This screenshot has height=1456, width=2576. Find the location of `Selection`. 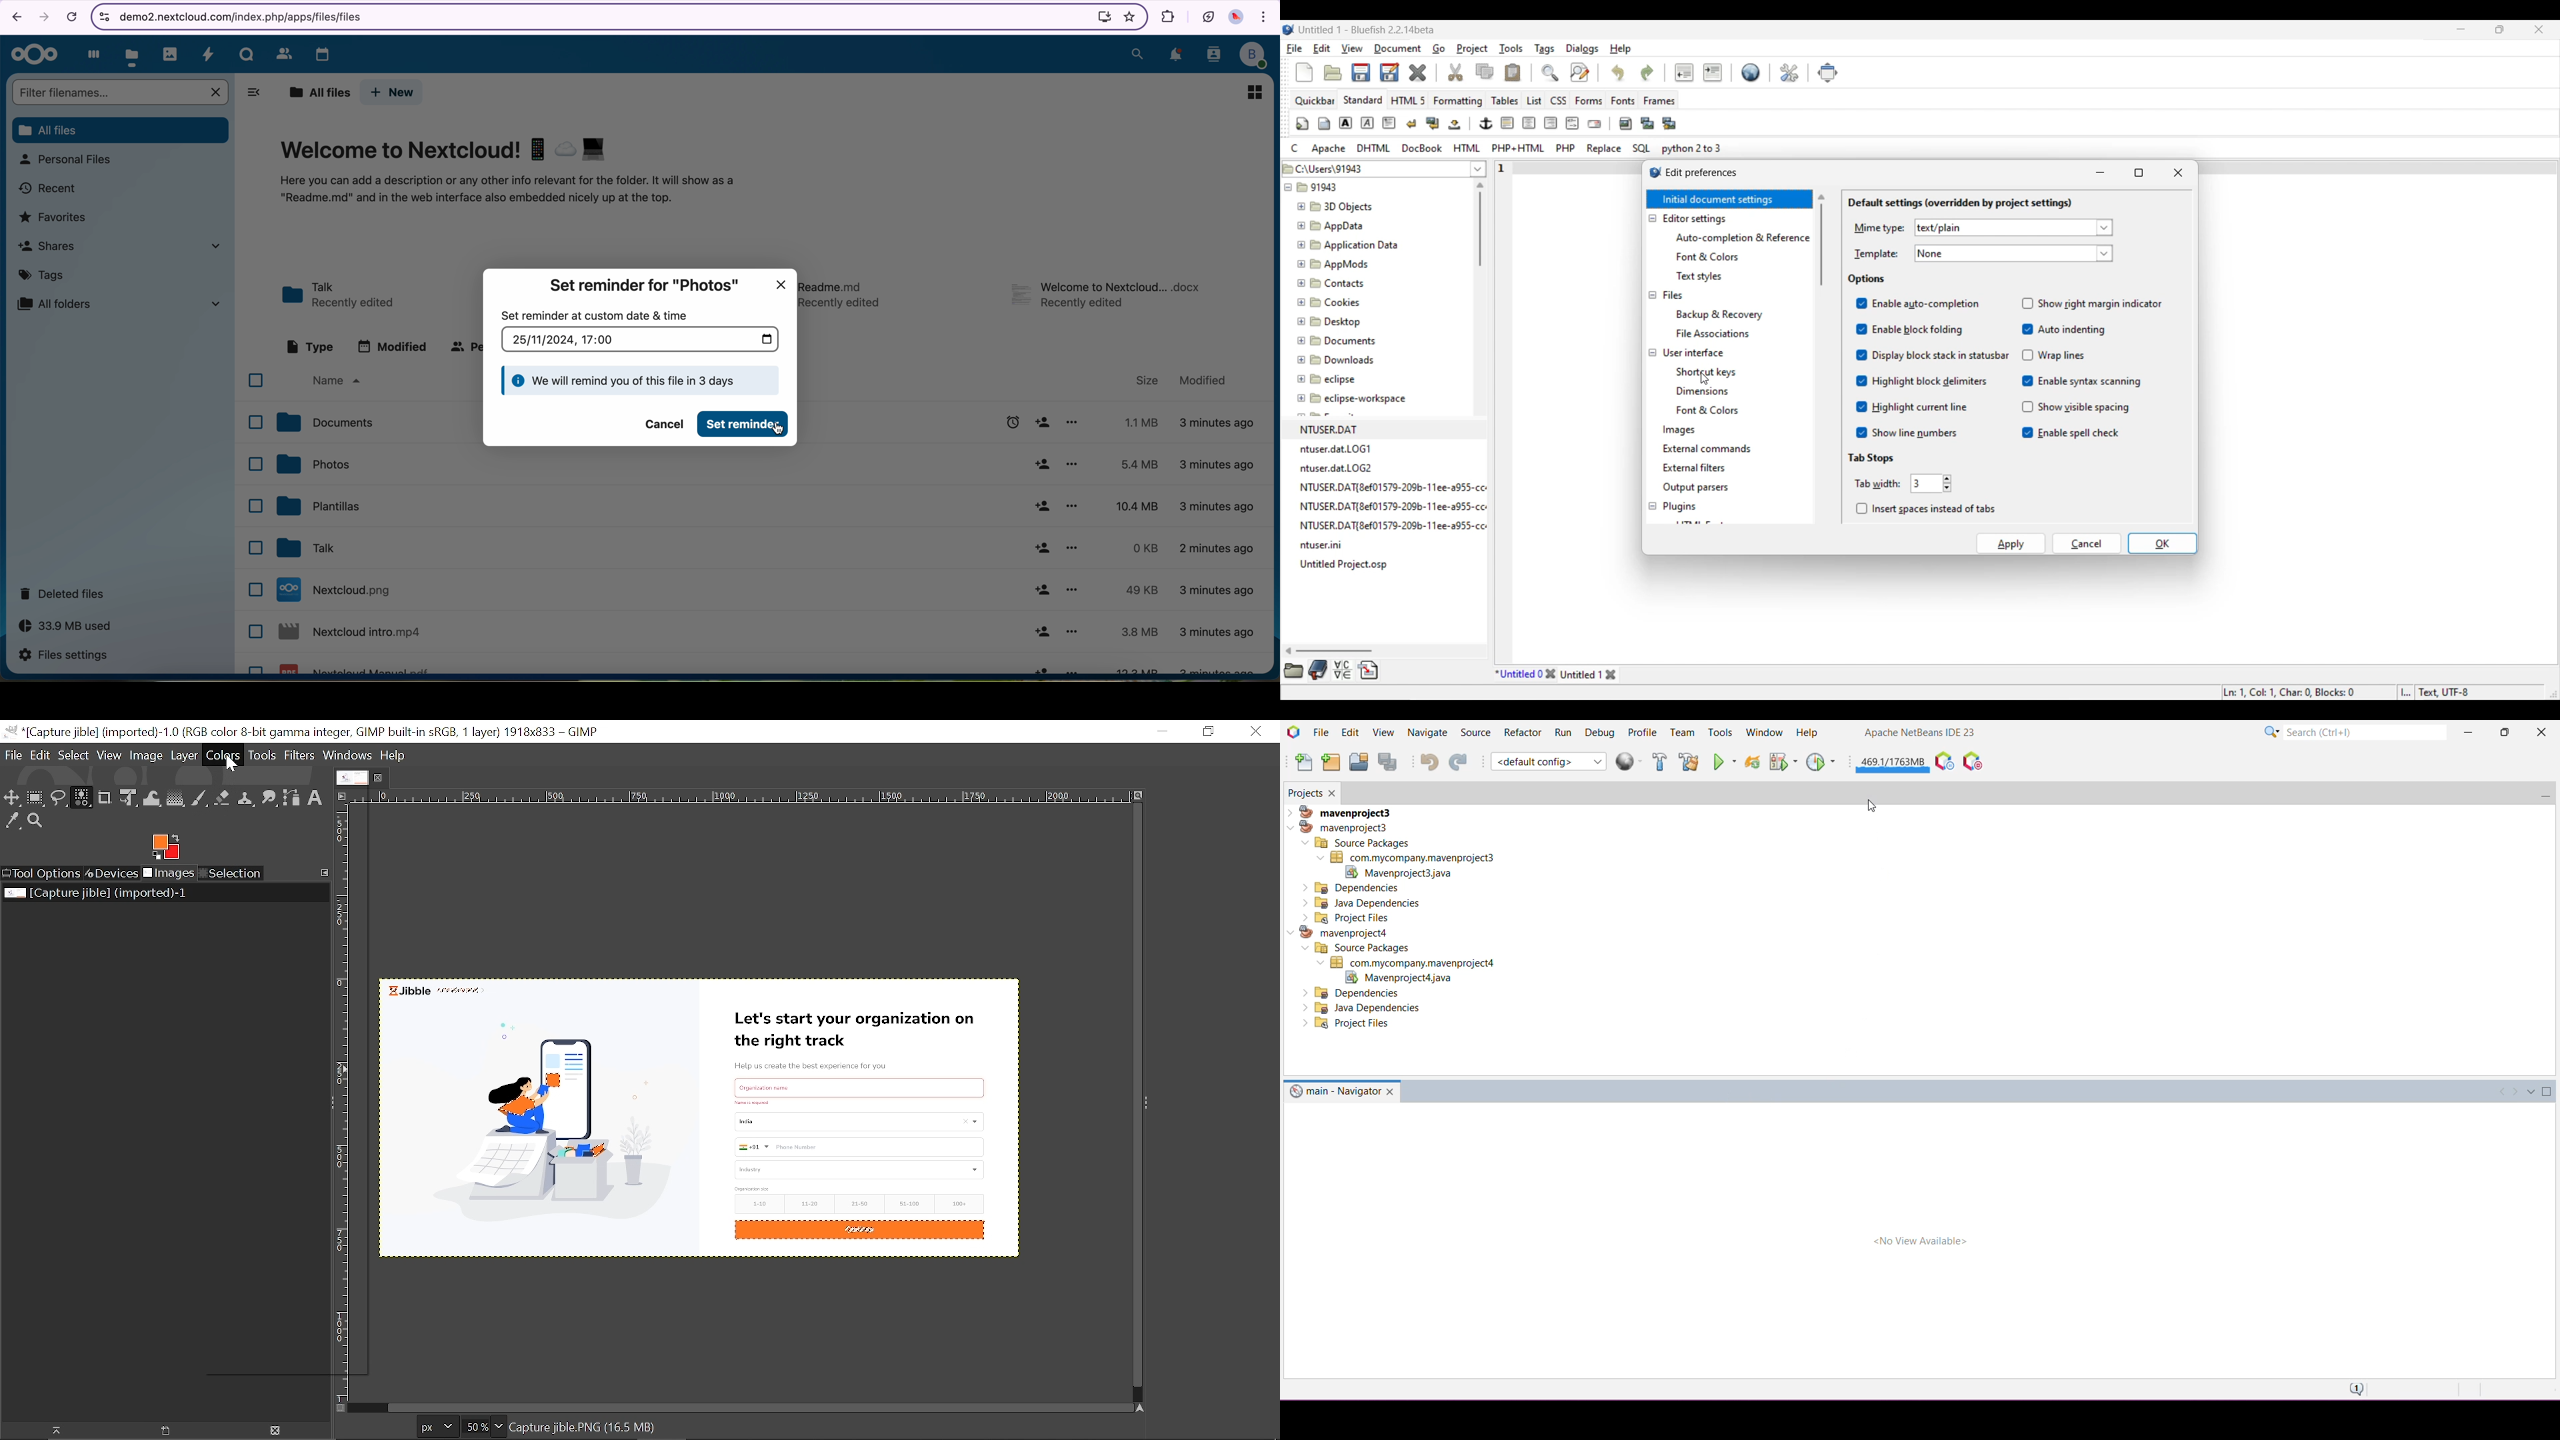

Selection is located at coordinates (232, 873).